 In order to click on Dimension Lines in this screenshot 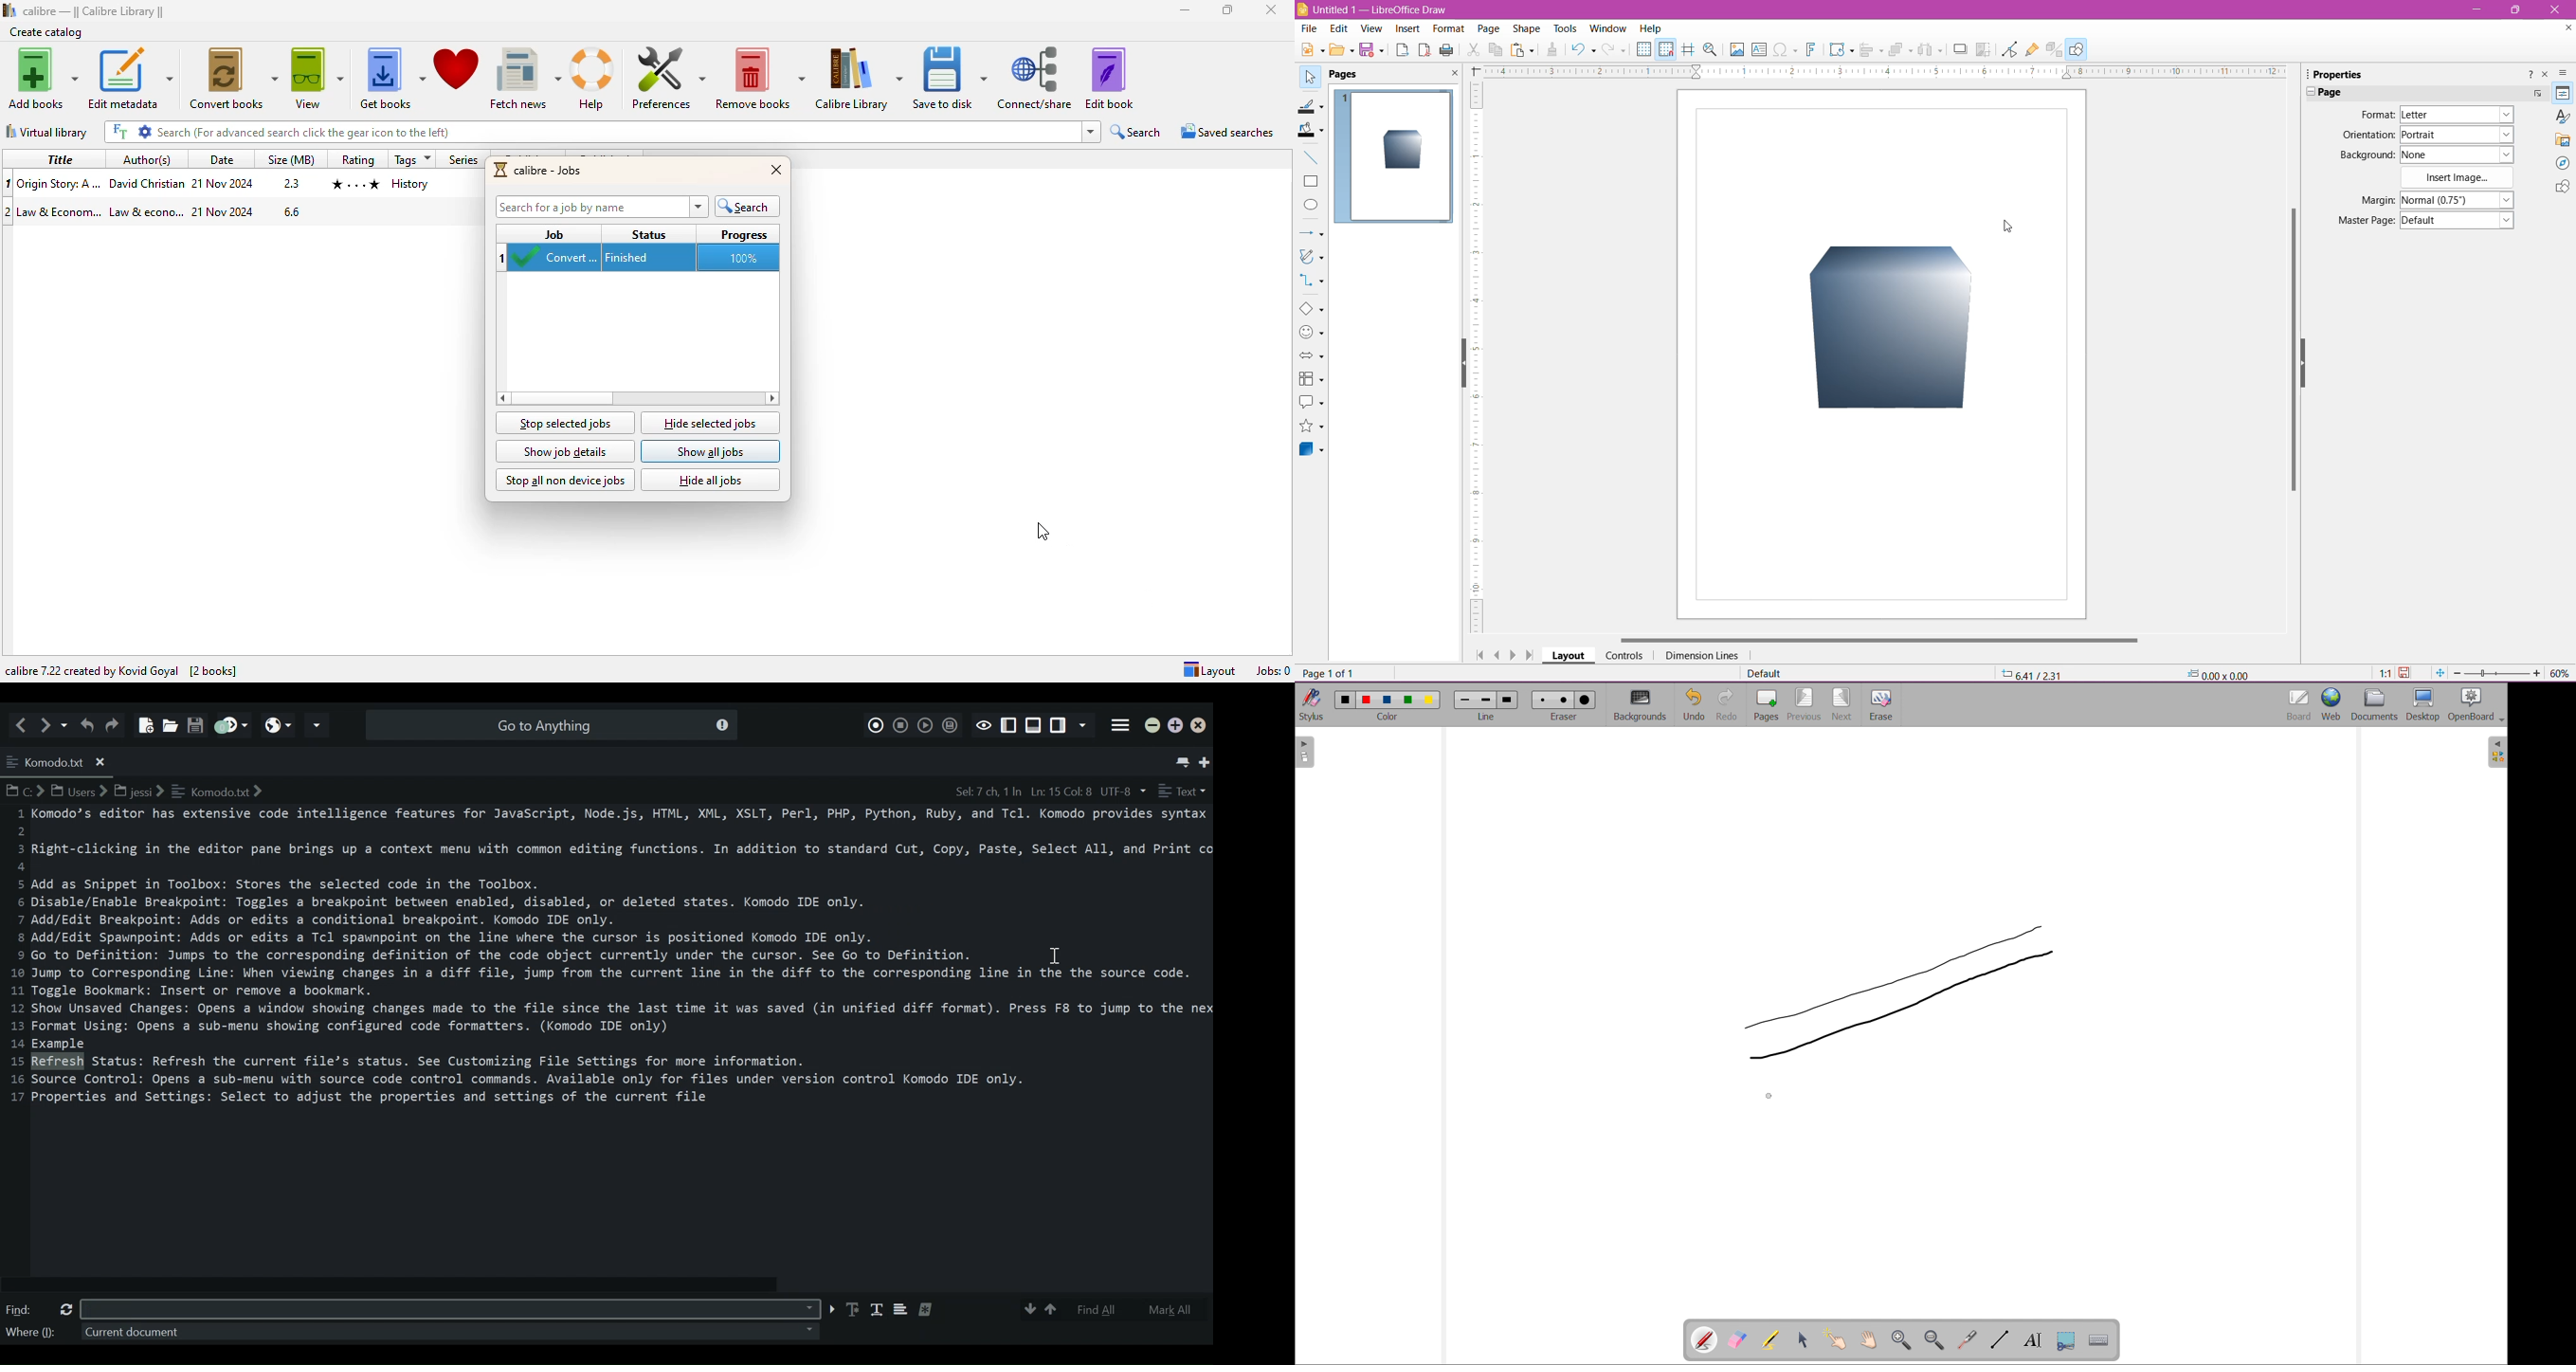, I will do `click(1703, 656)`.